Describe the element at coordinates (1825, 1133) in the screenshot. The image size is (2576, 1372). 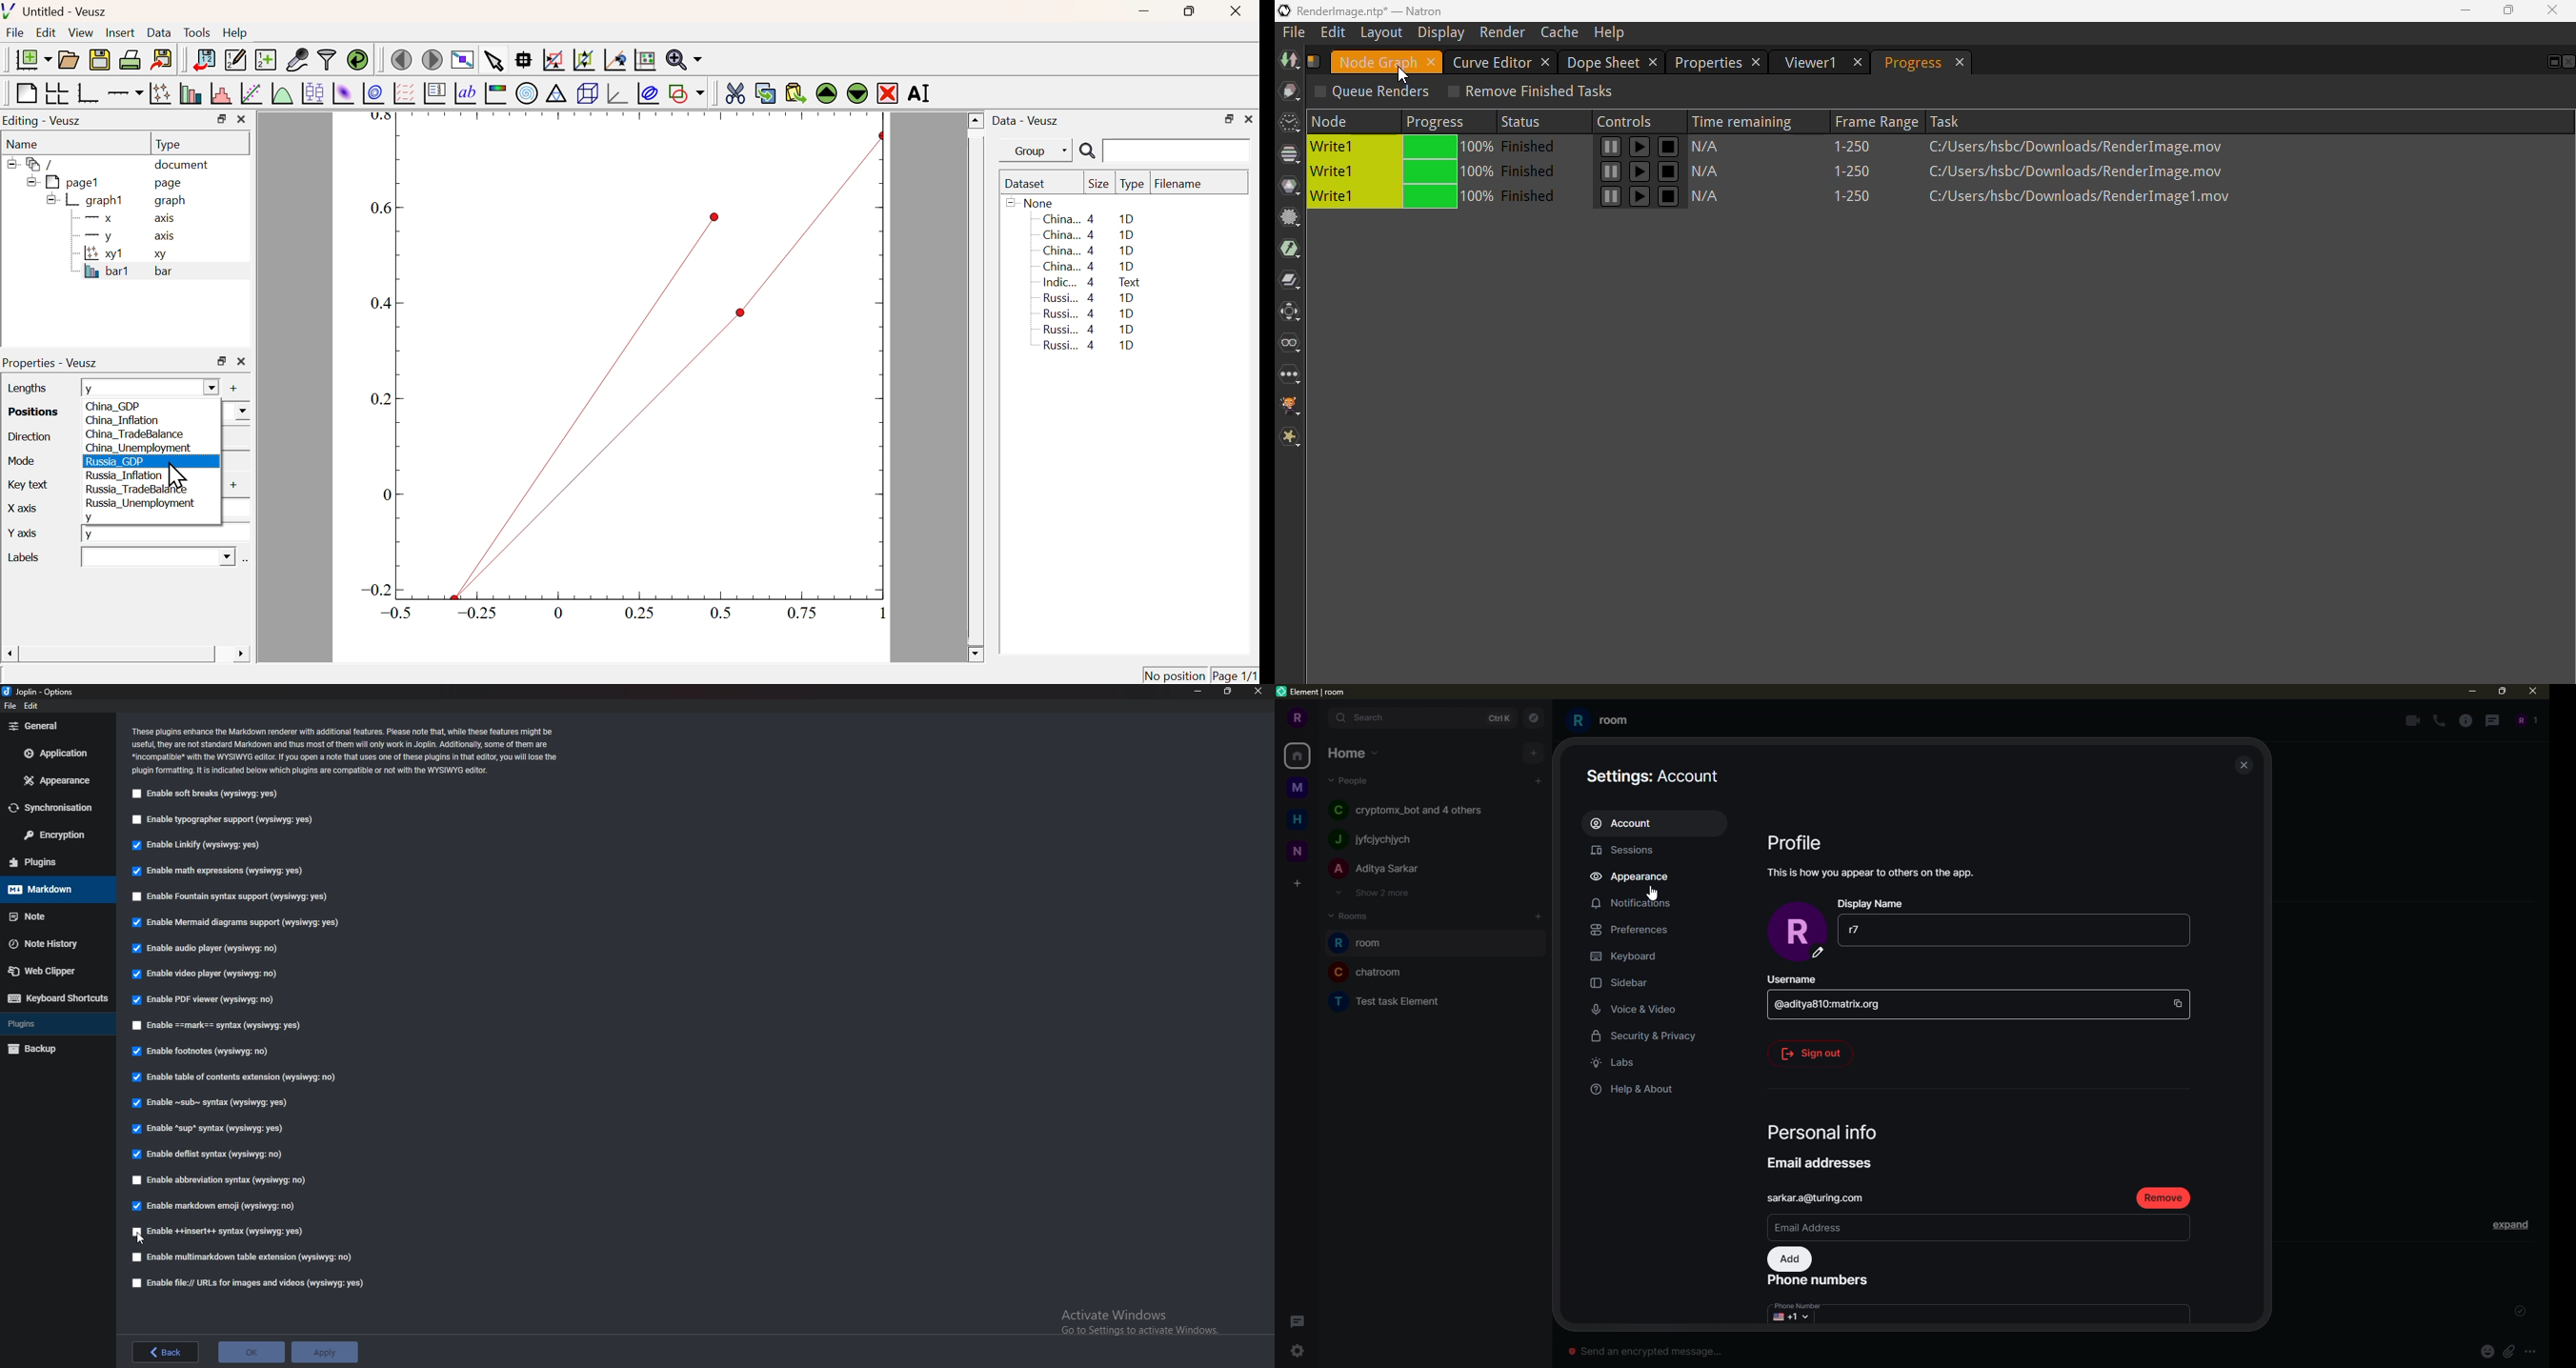
I see `personal info` at that location.